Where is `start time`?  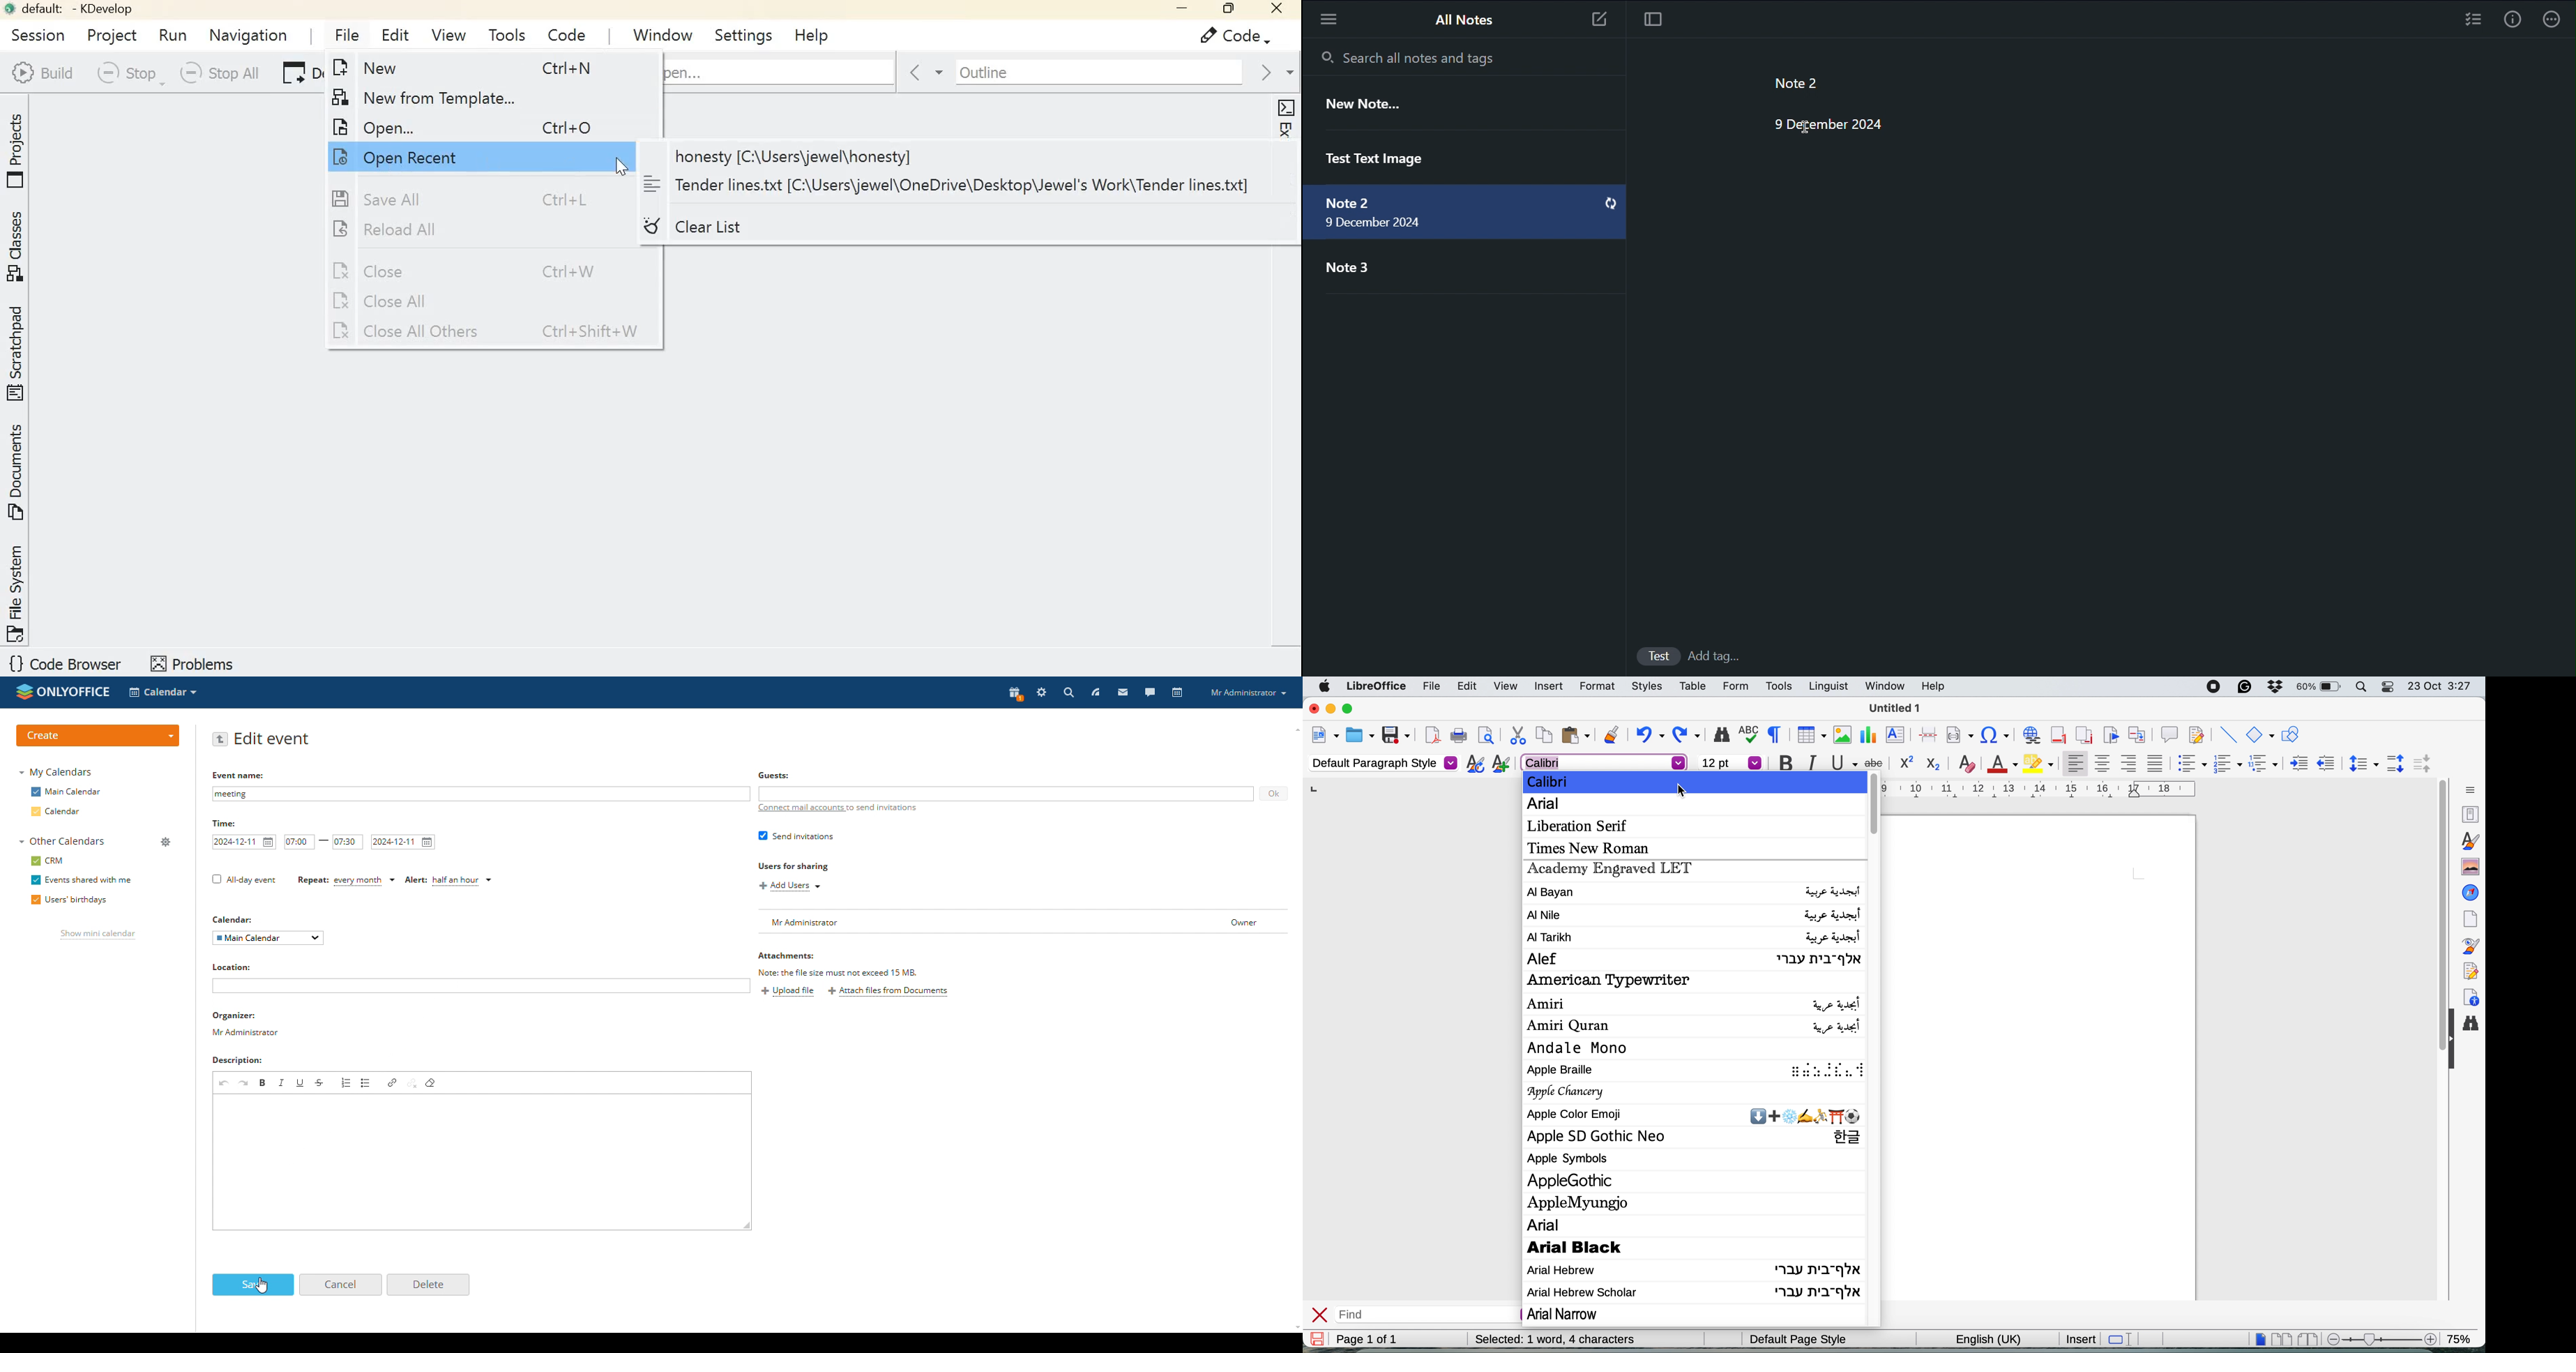 start time is located at coordinates (299, 842).